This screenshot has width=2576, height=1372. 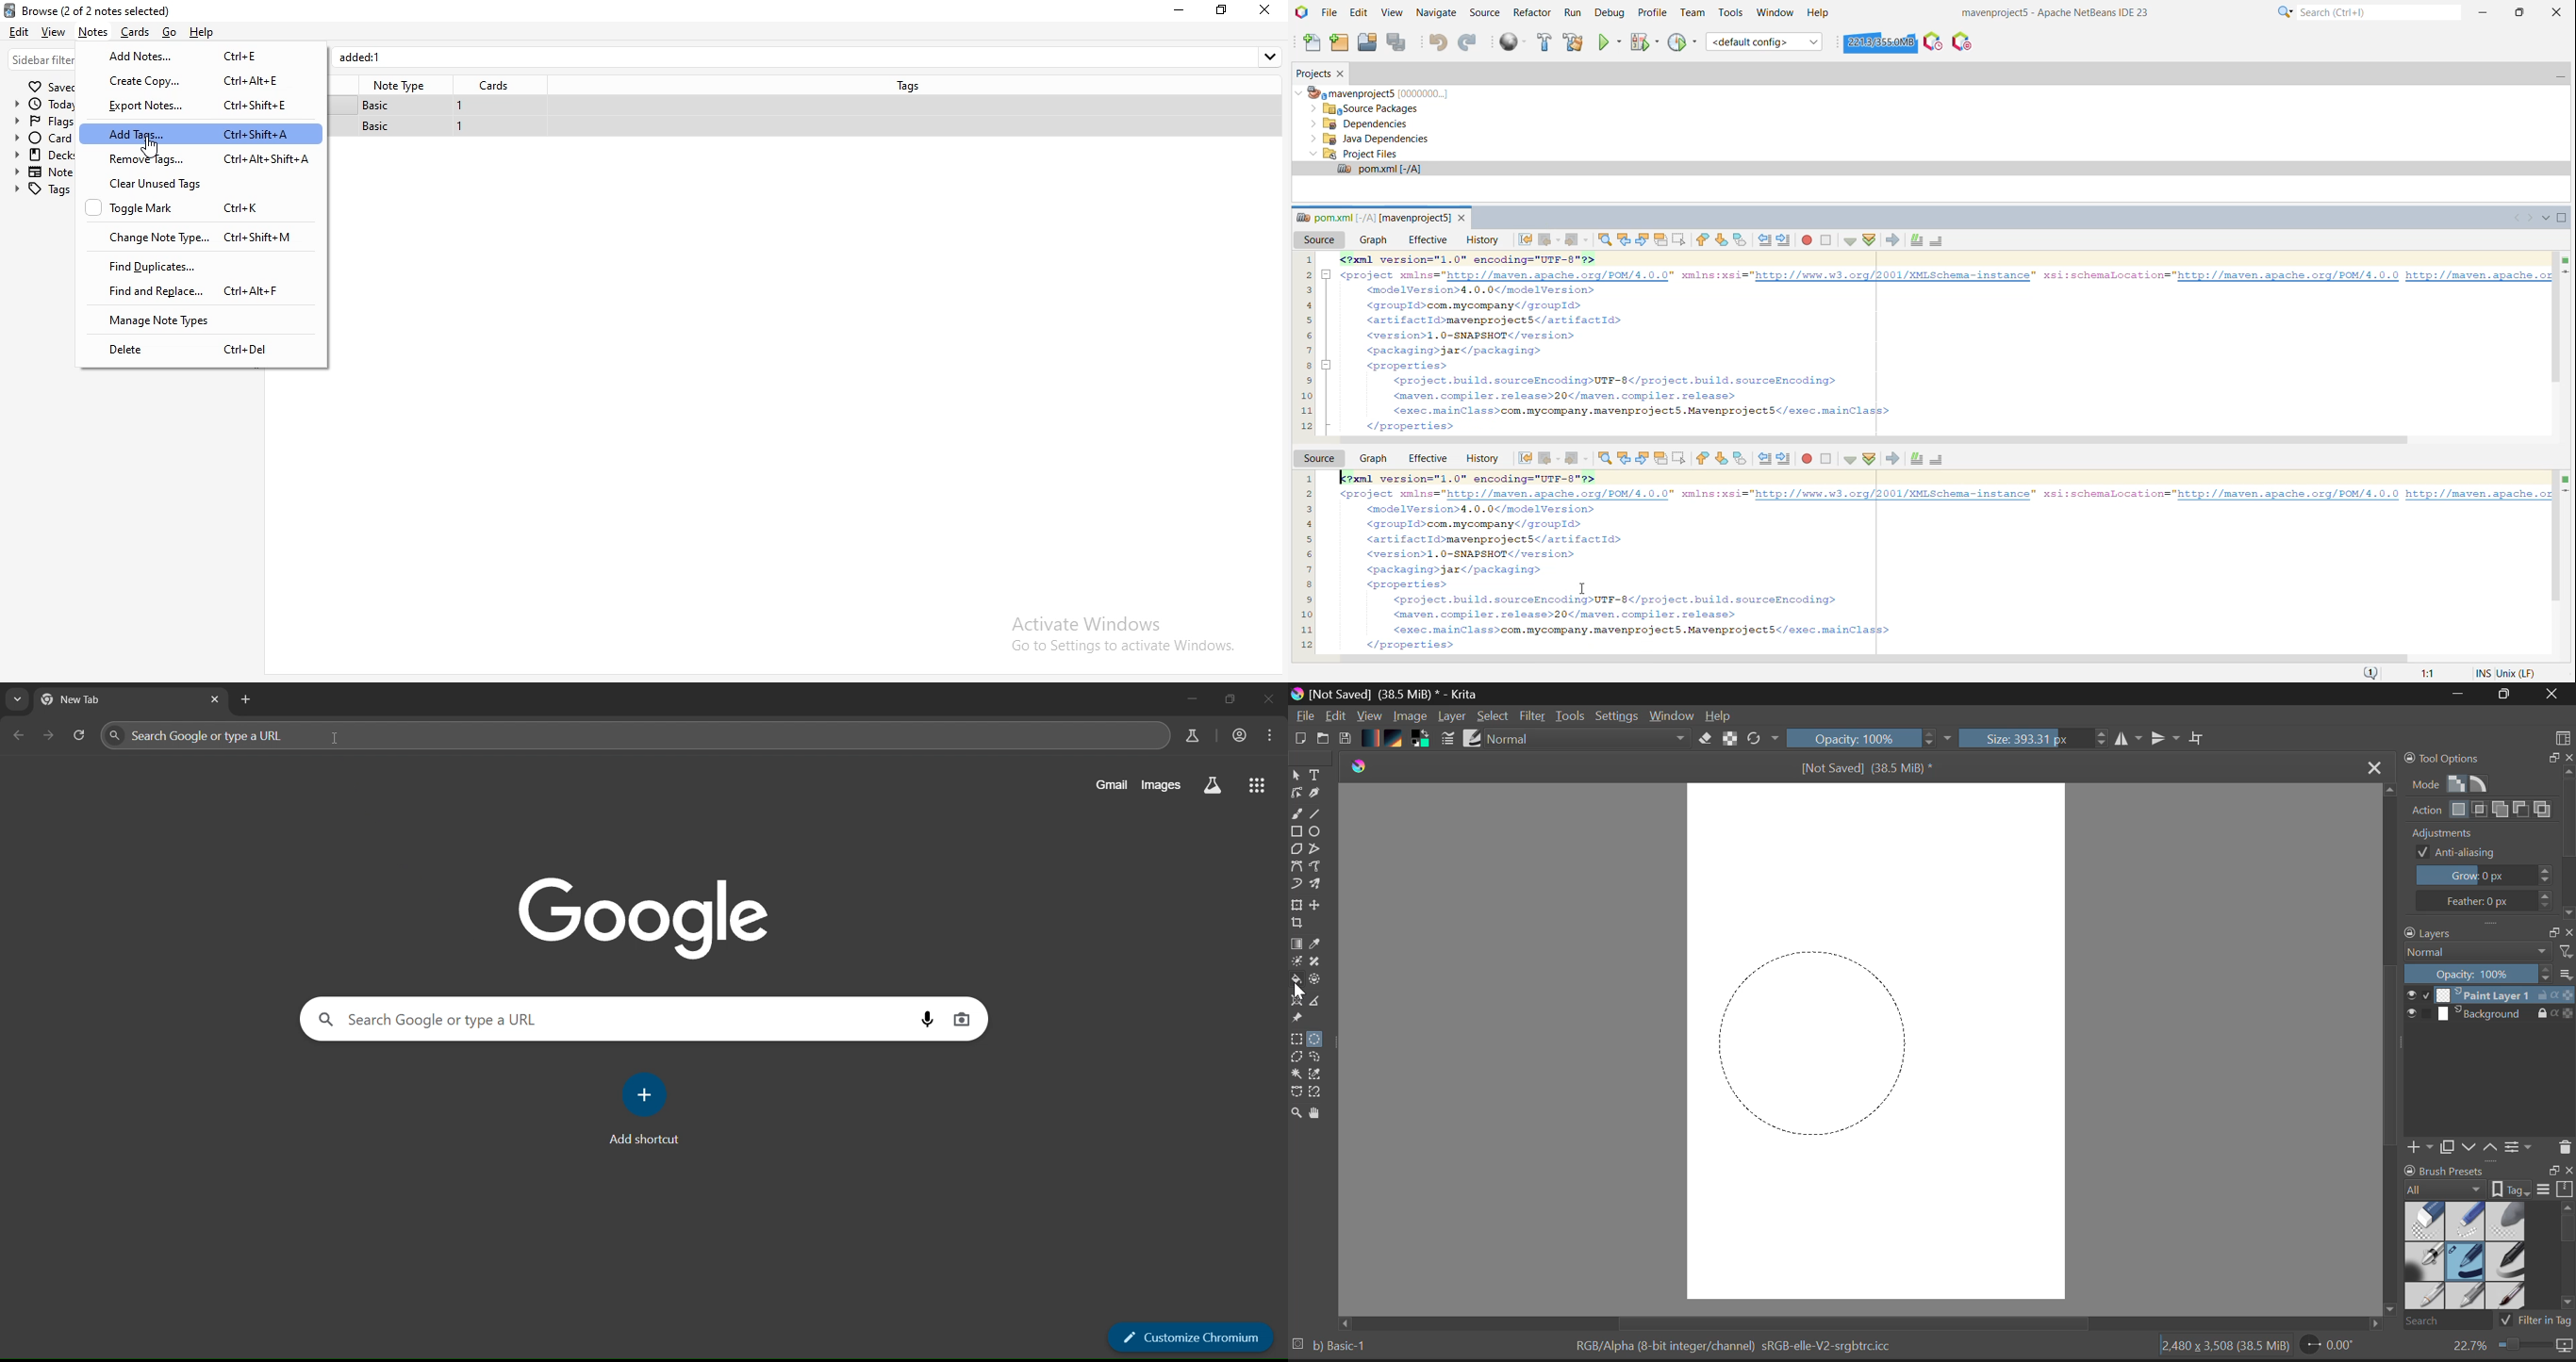 I want to click on Tools Options Docker, so click(x=2487, y=835).